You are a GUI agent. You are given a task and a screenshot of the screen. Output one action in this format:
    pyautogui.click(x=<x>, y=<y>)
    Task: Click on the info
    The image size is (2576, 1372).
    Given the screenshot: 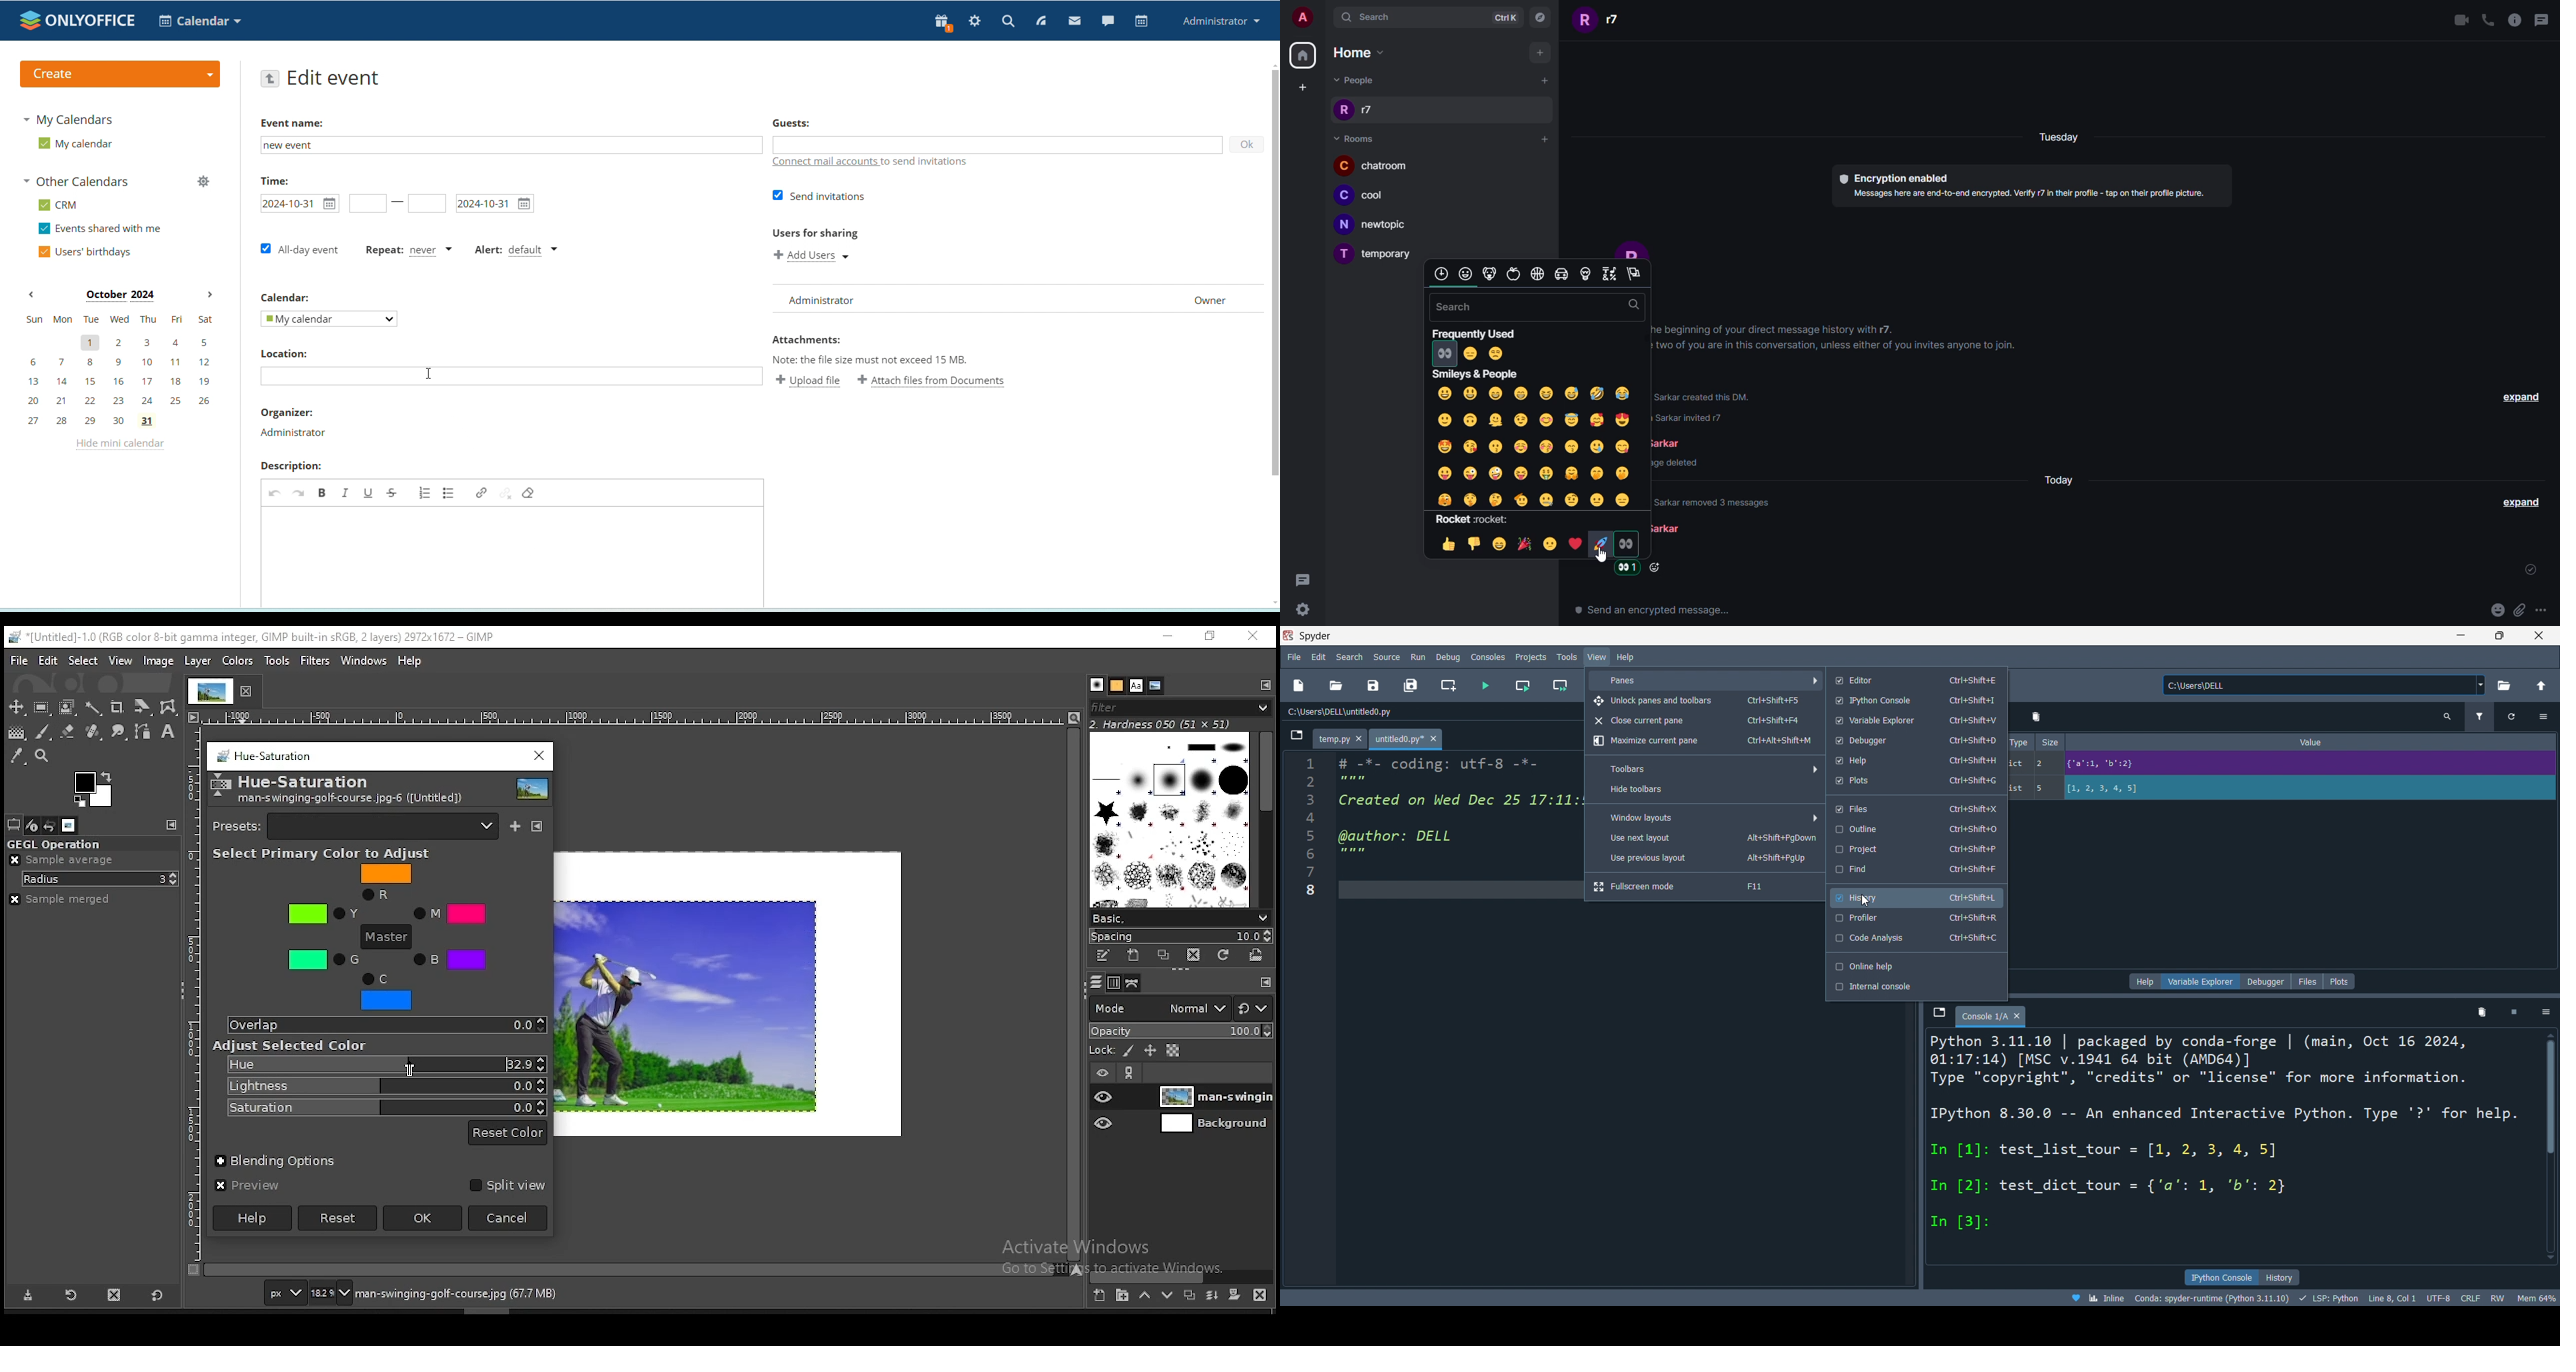 What is the action you would take?
    pyautogui.click(x=2028, y=197)
    